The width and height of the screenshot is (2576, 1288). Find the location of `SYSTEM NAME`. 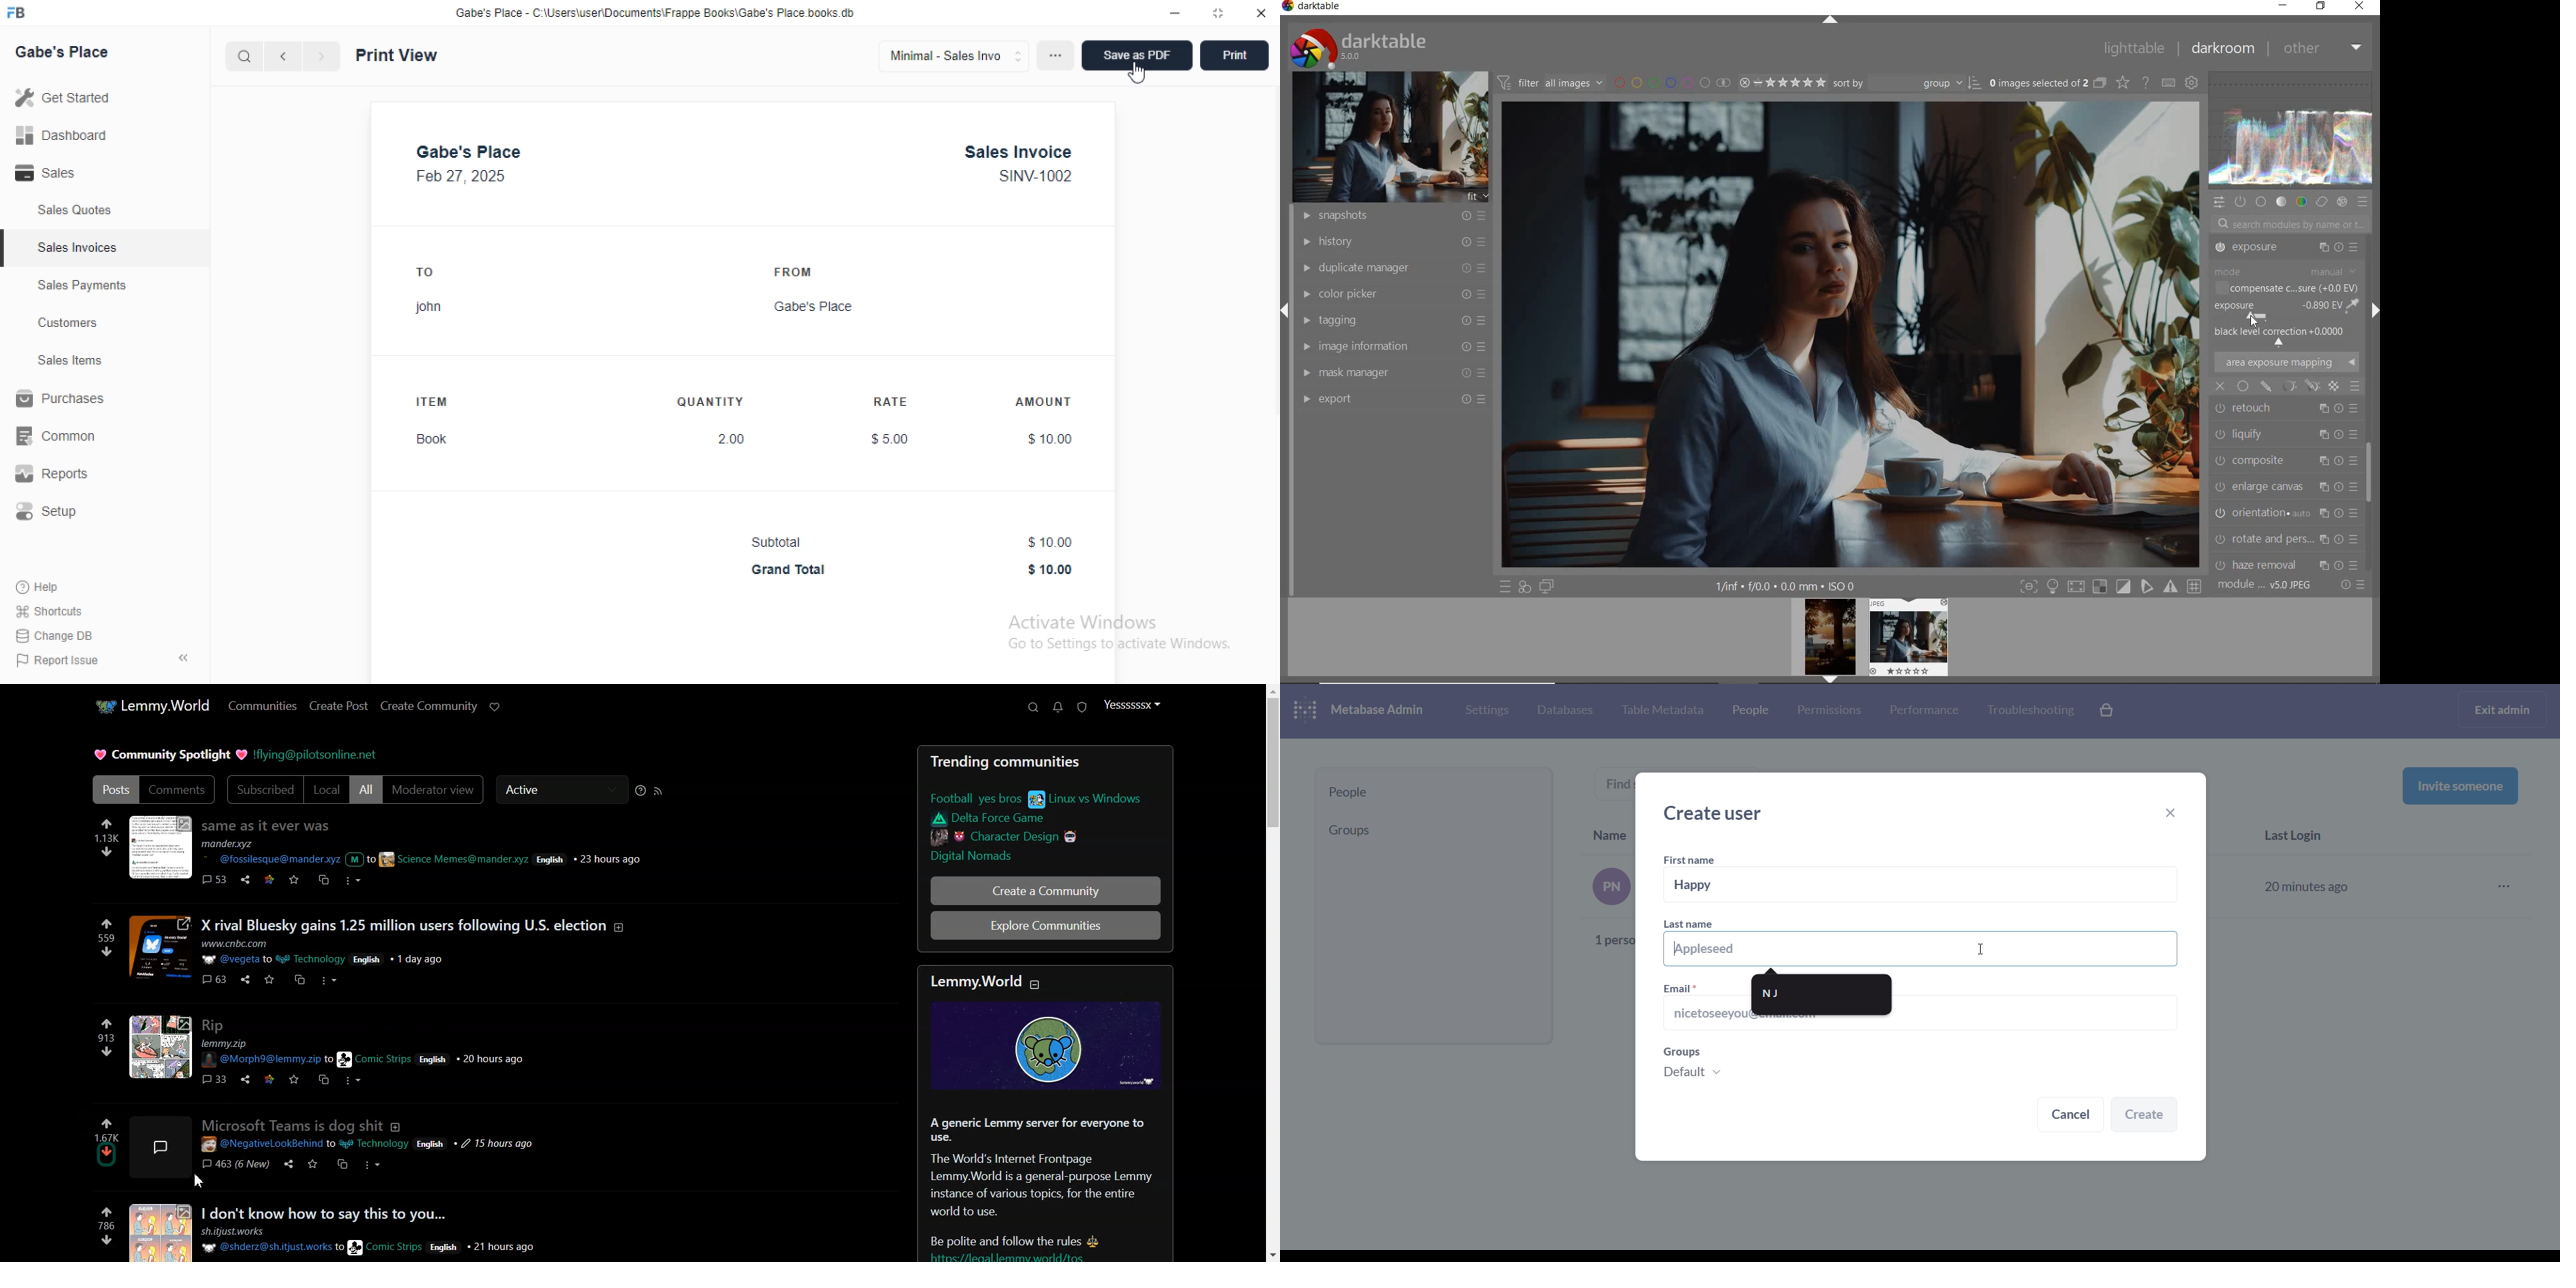

SYSTEM NAME is located at coordinates (1313, 9).